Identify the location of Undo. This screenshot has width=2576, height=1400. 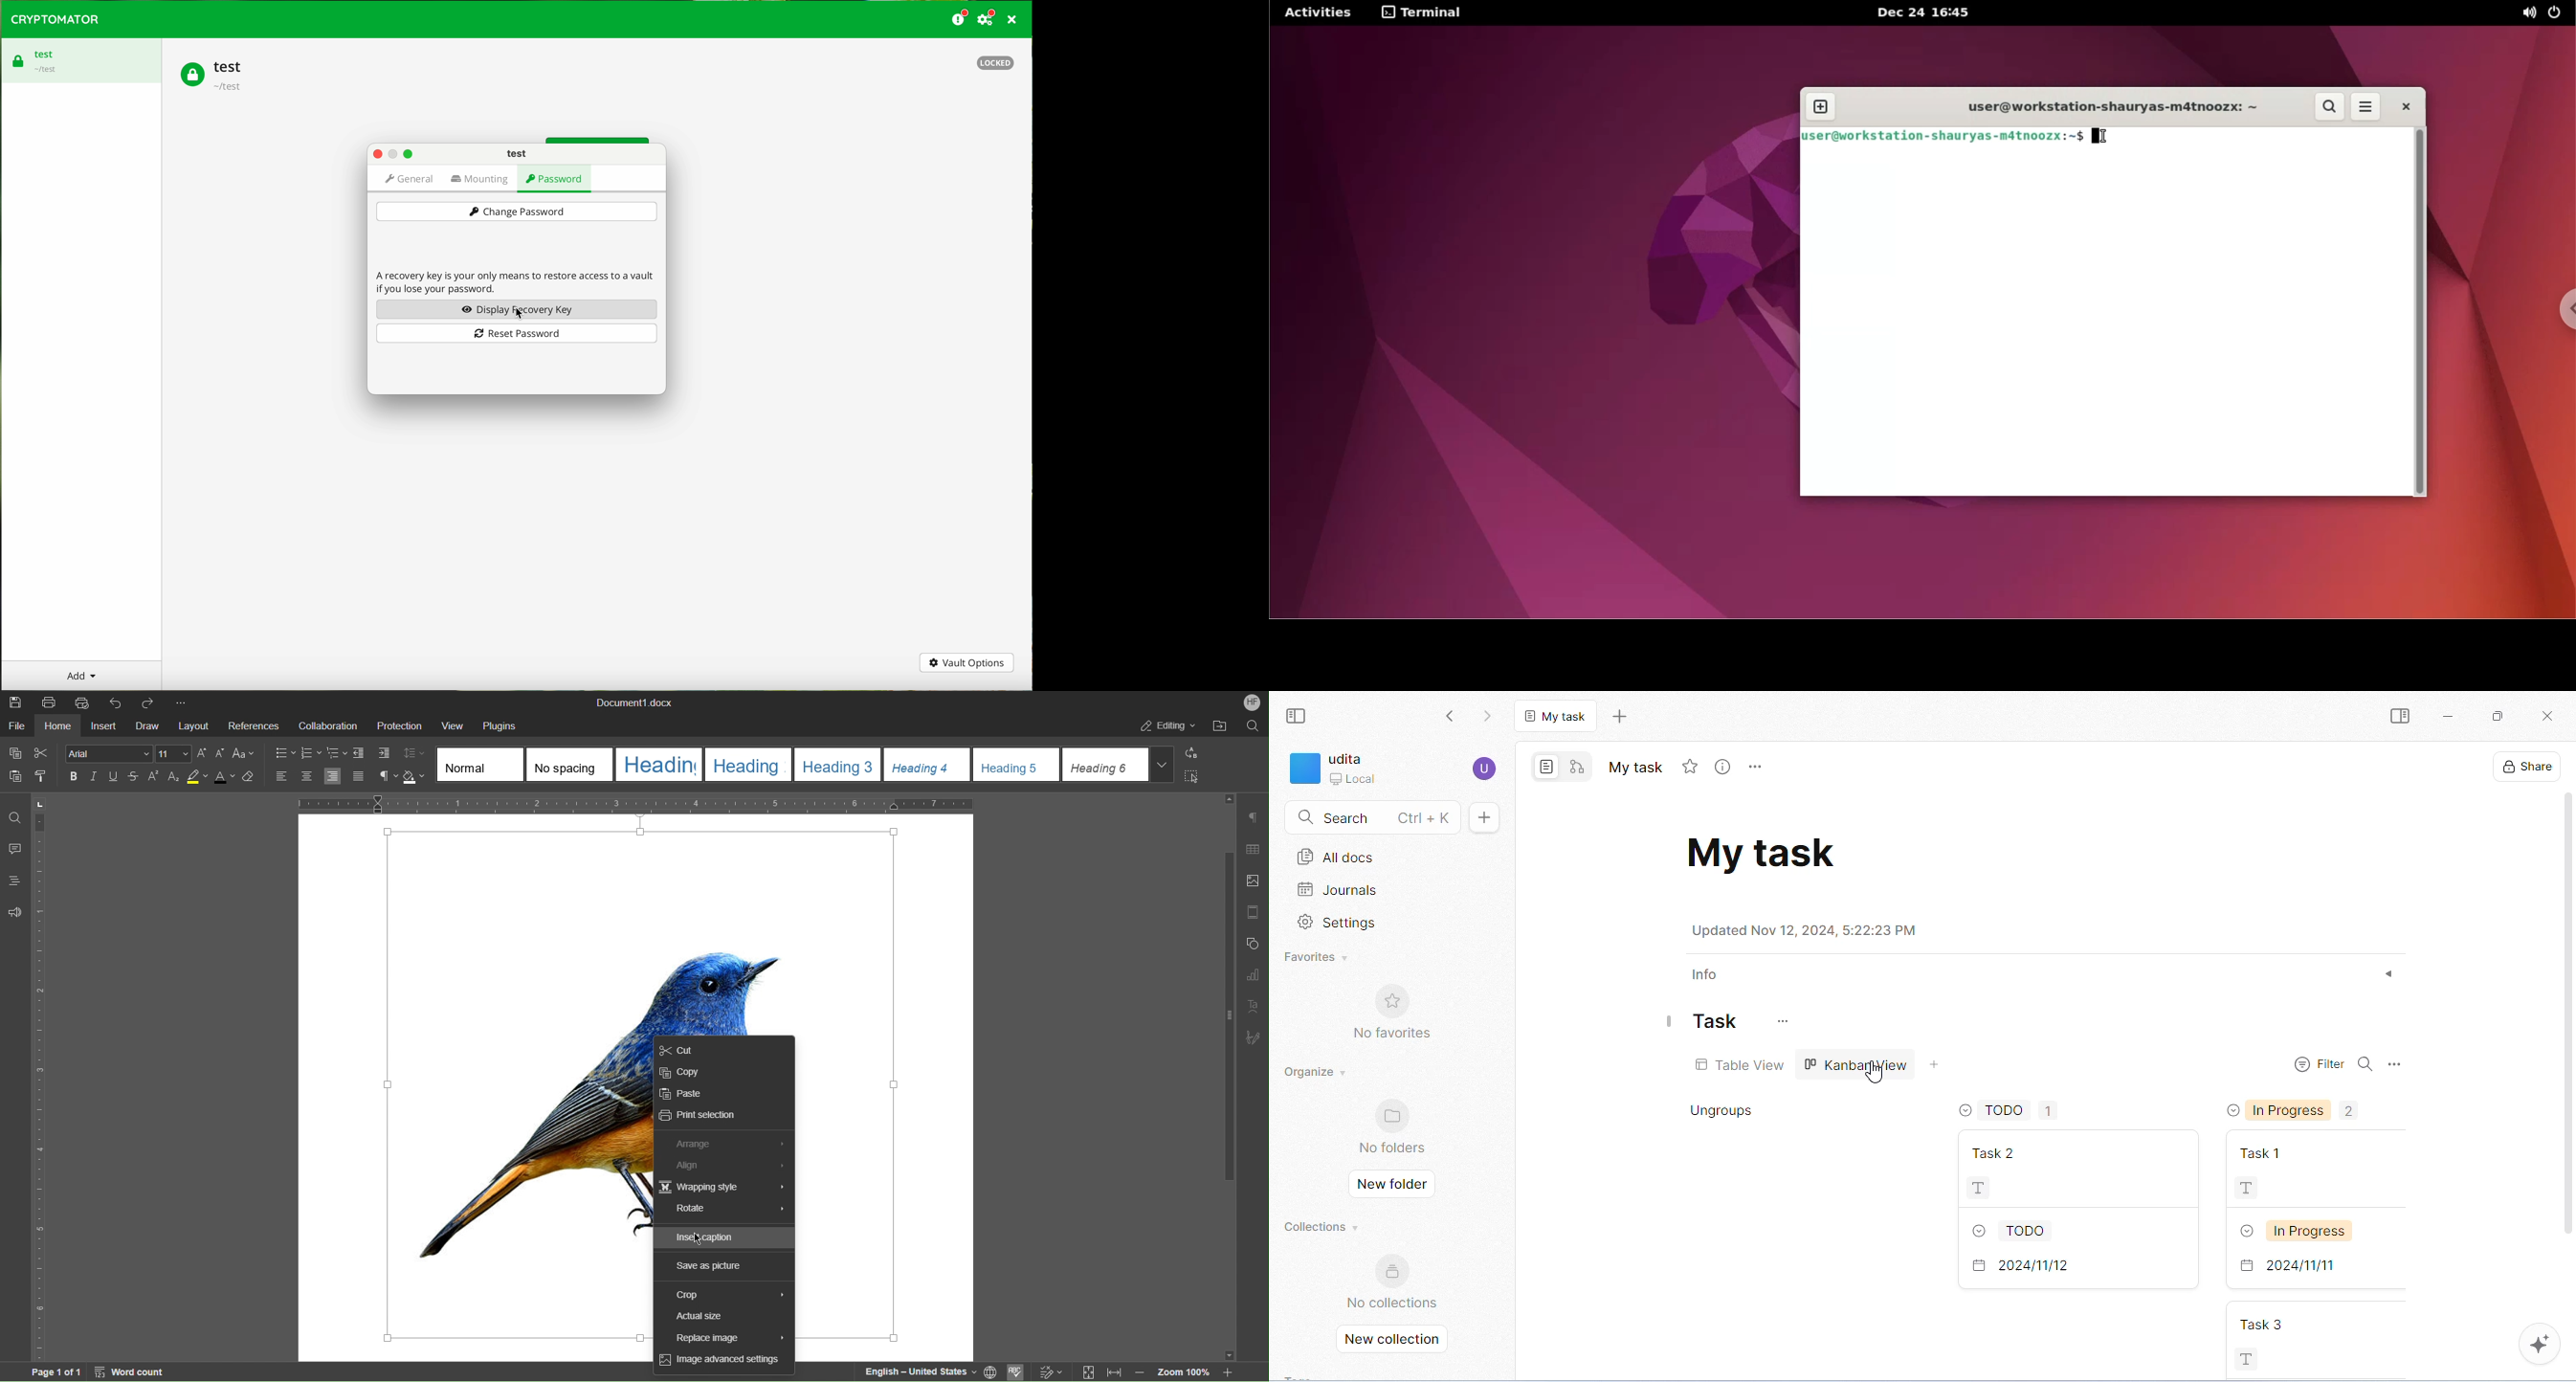
(114, 702).